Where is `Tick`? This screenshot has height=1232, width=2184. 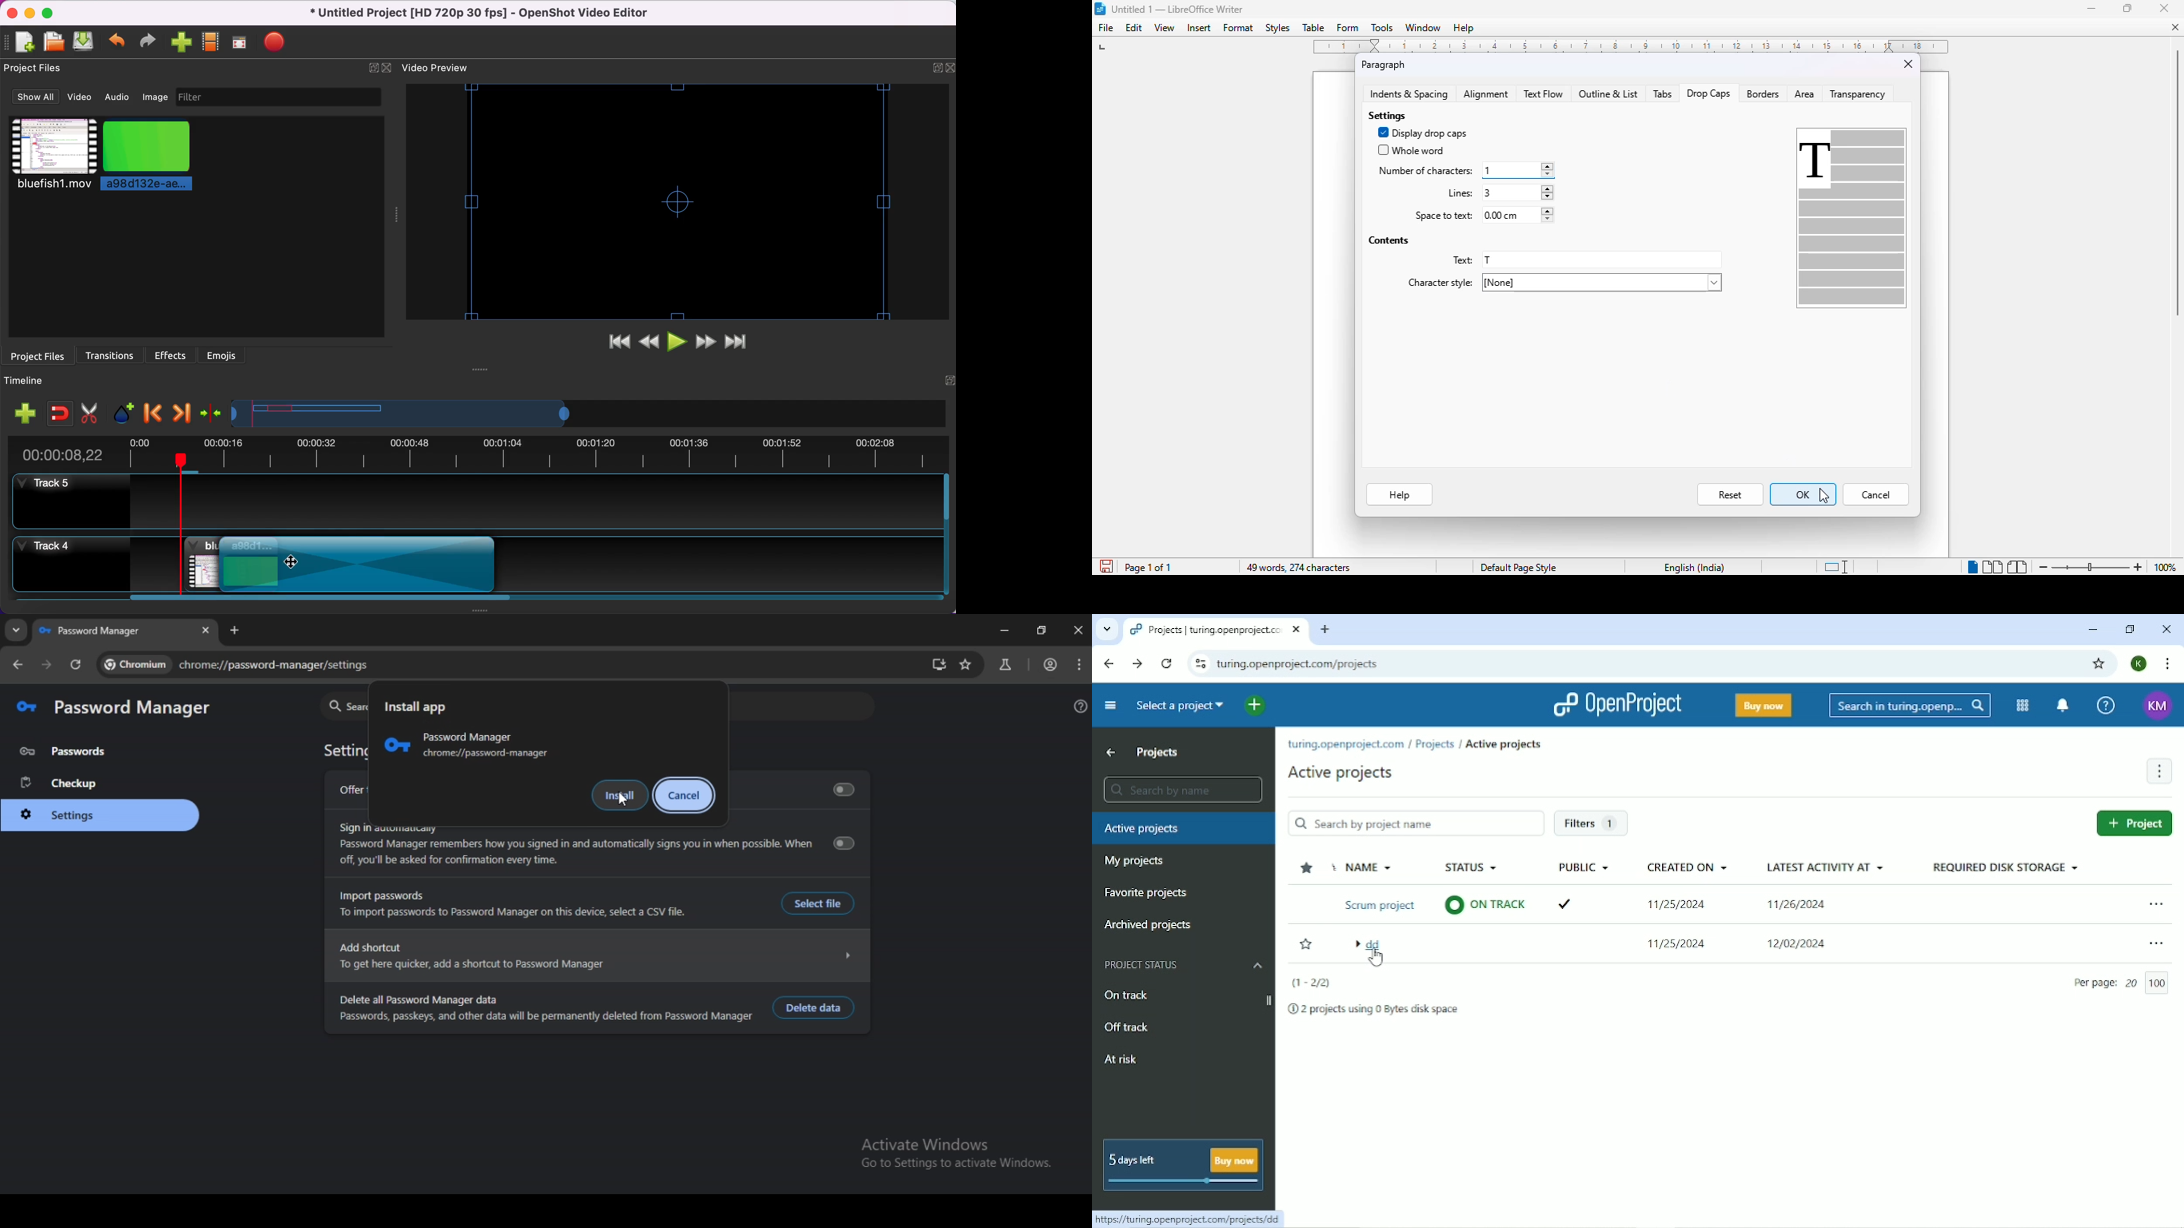
Tick is located at coordinates (1586, 906).